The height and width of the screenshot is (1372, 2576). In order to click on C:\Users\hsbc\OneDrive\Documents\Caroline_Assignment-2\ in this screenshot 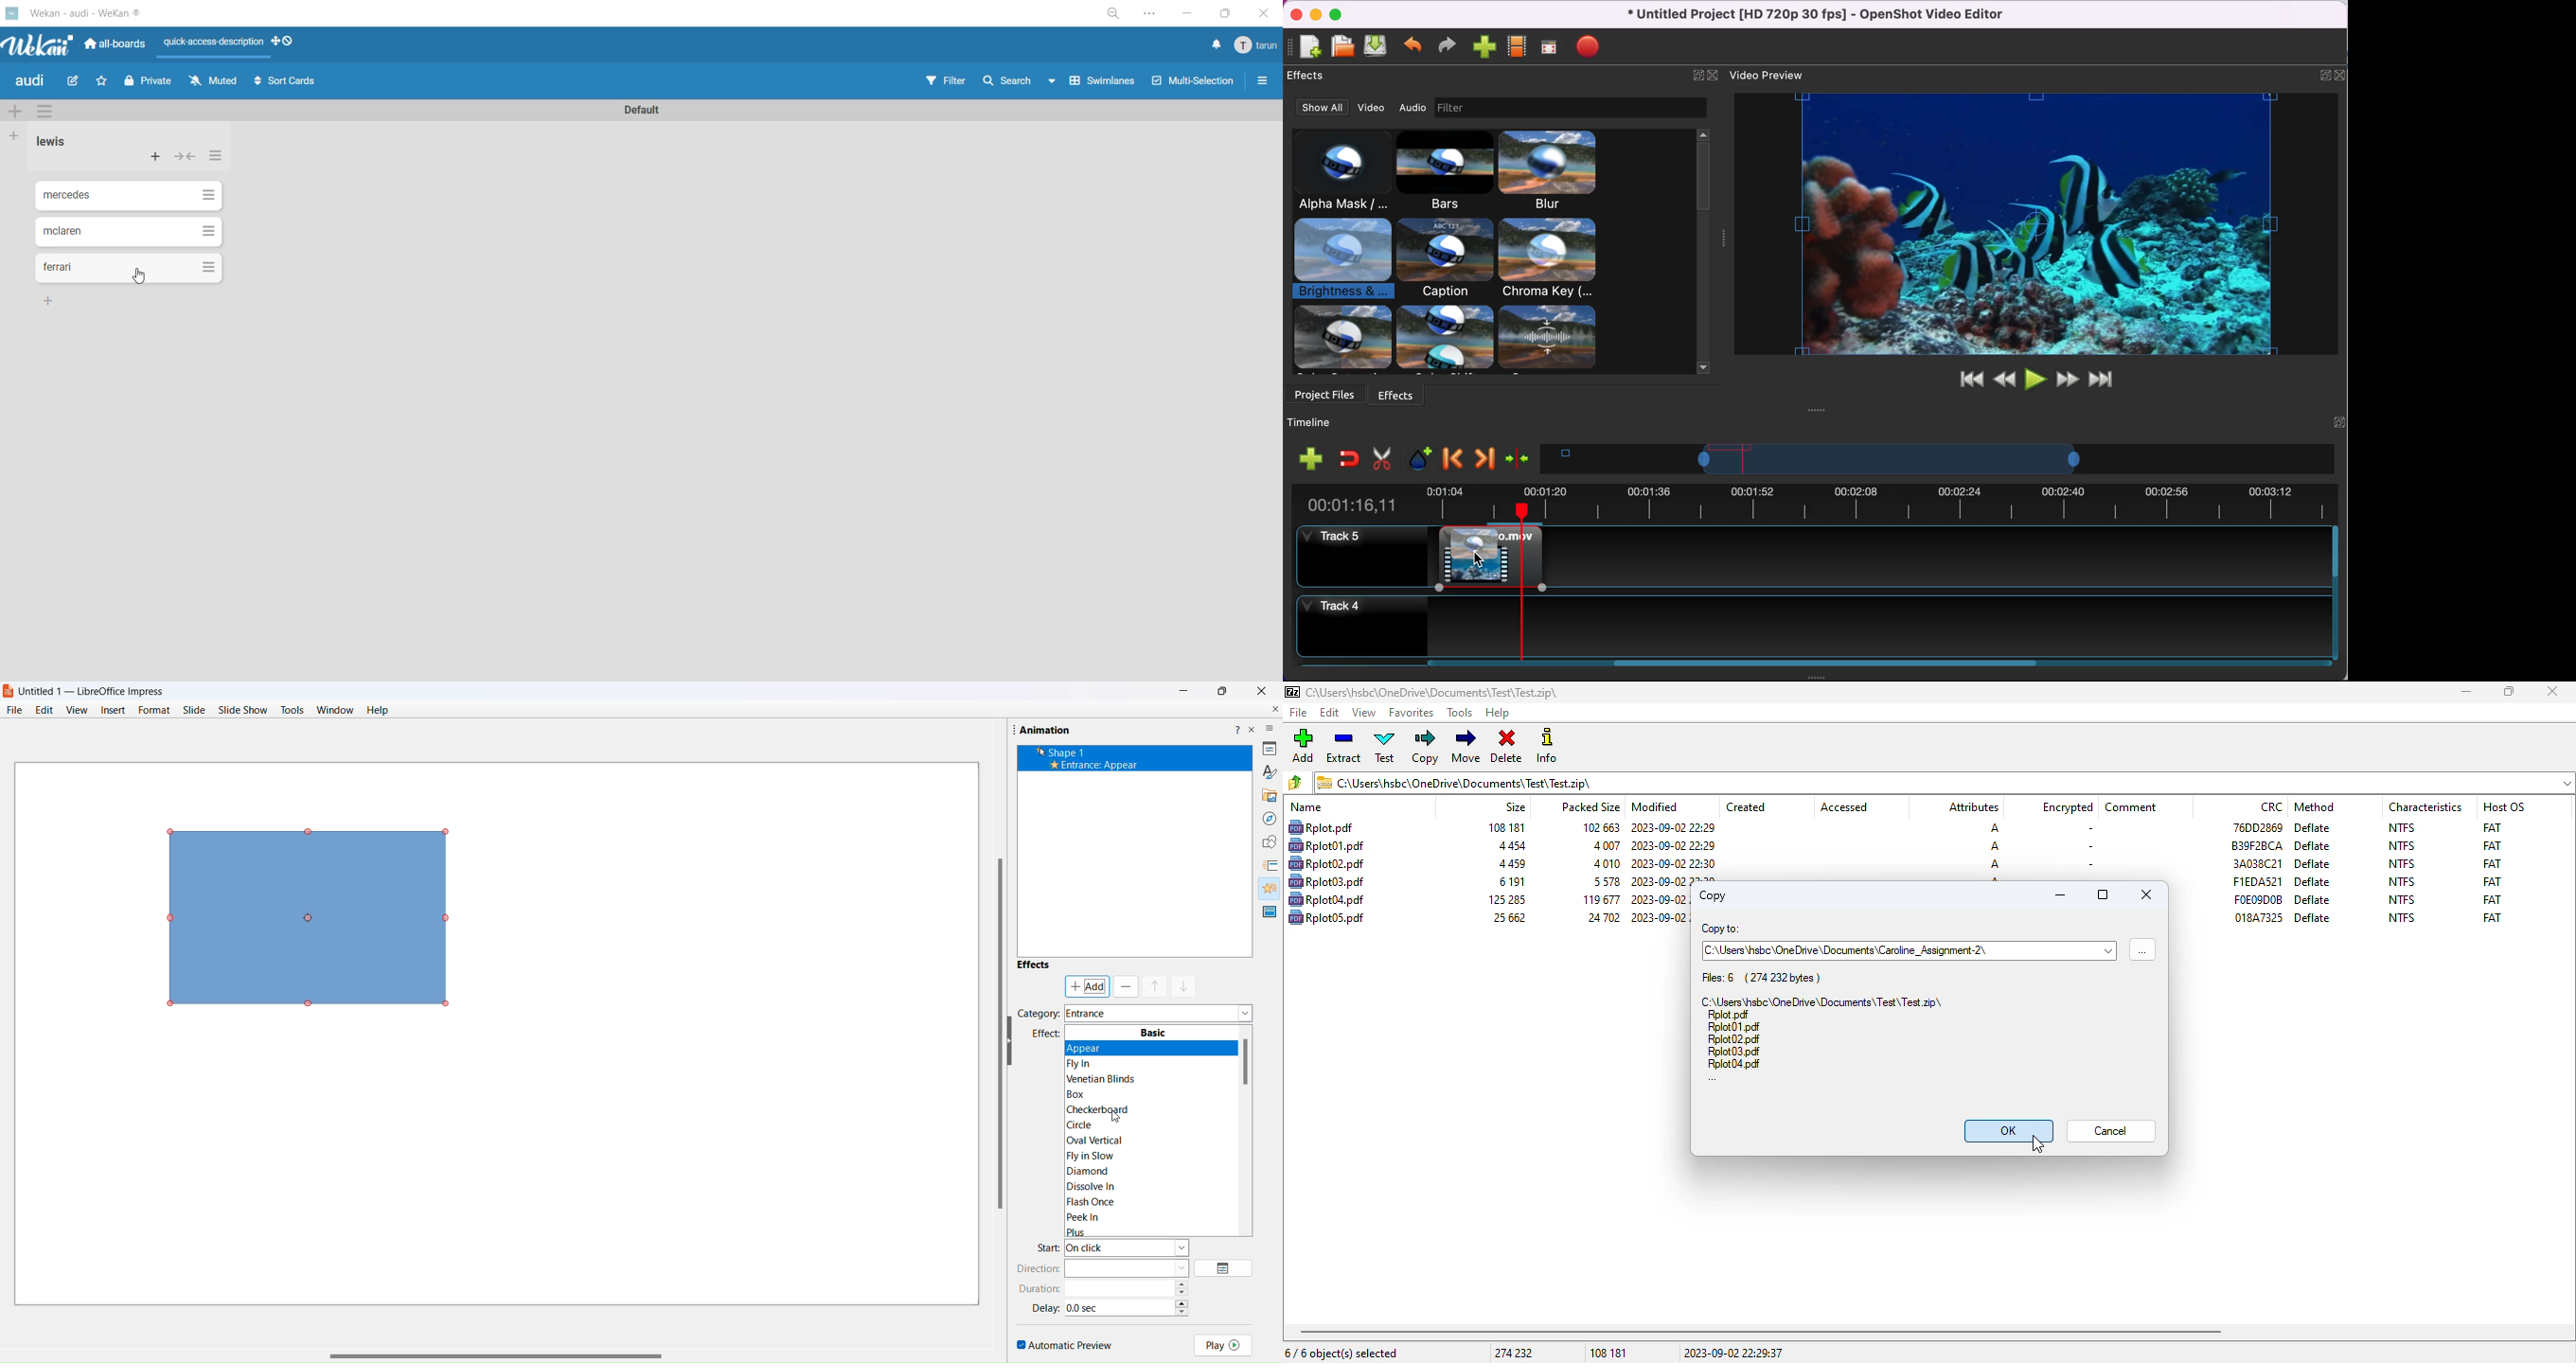, I will do `click(1846, 950)`.